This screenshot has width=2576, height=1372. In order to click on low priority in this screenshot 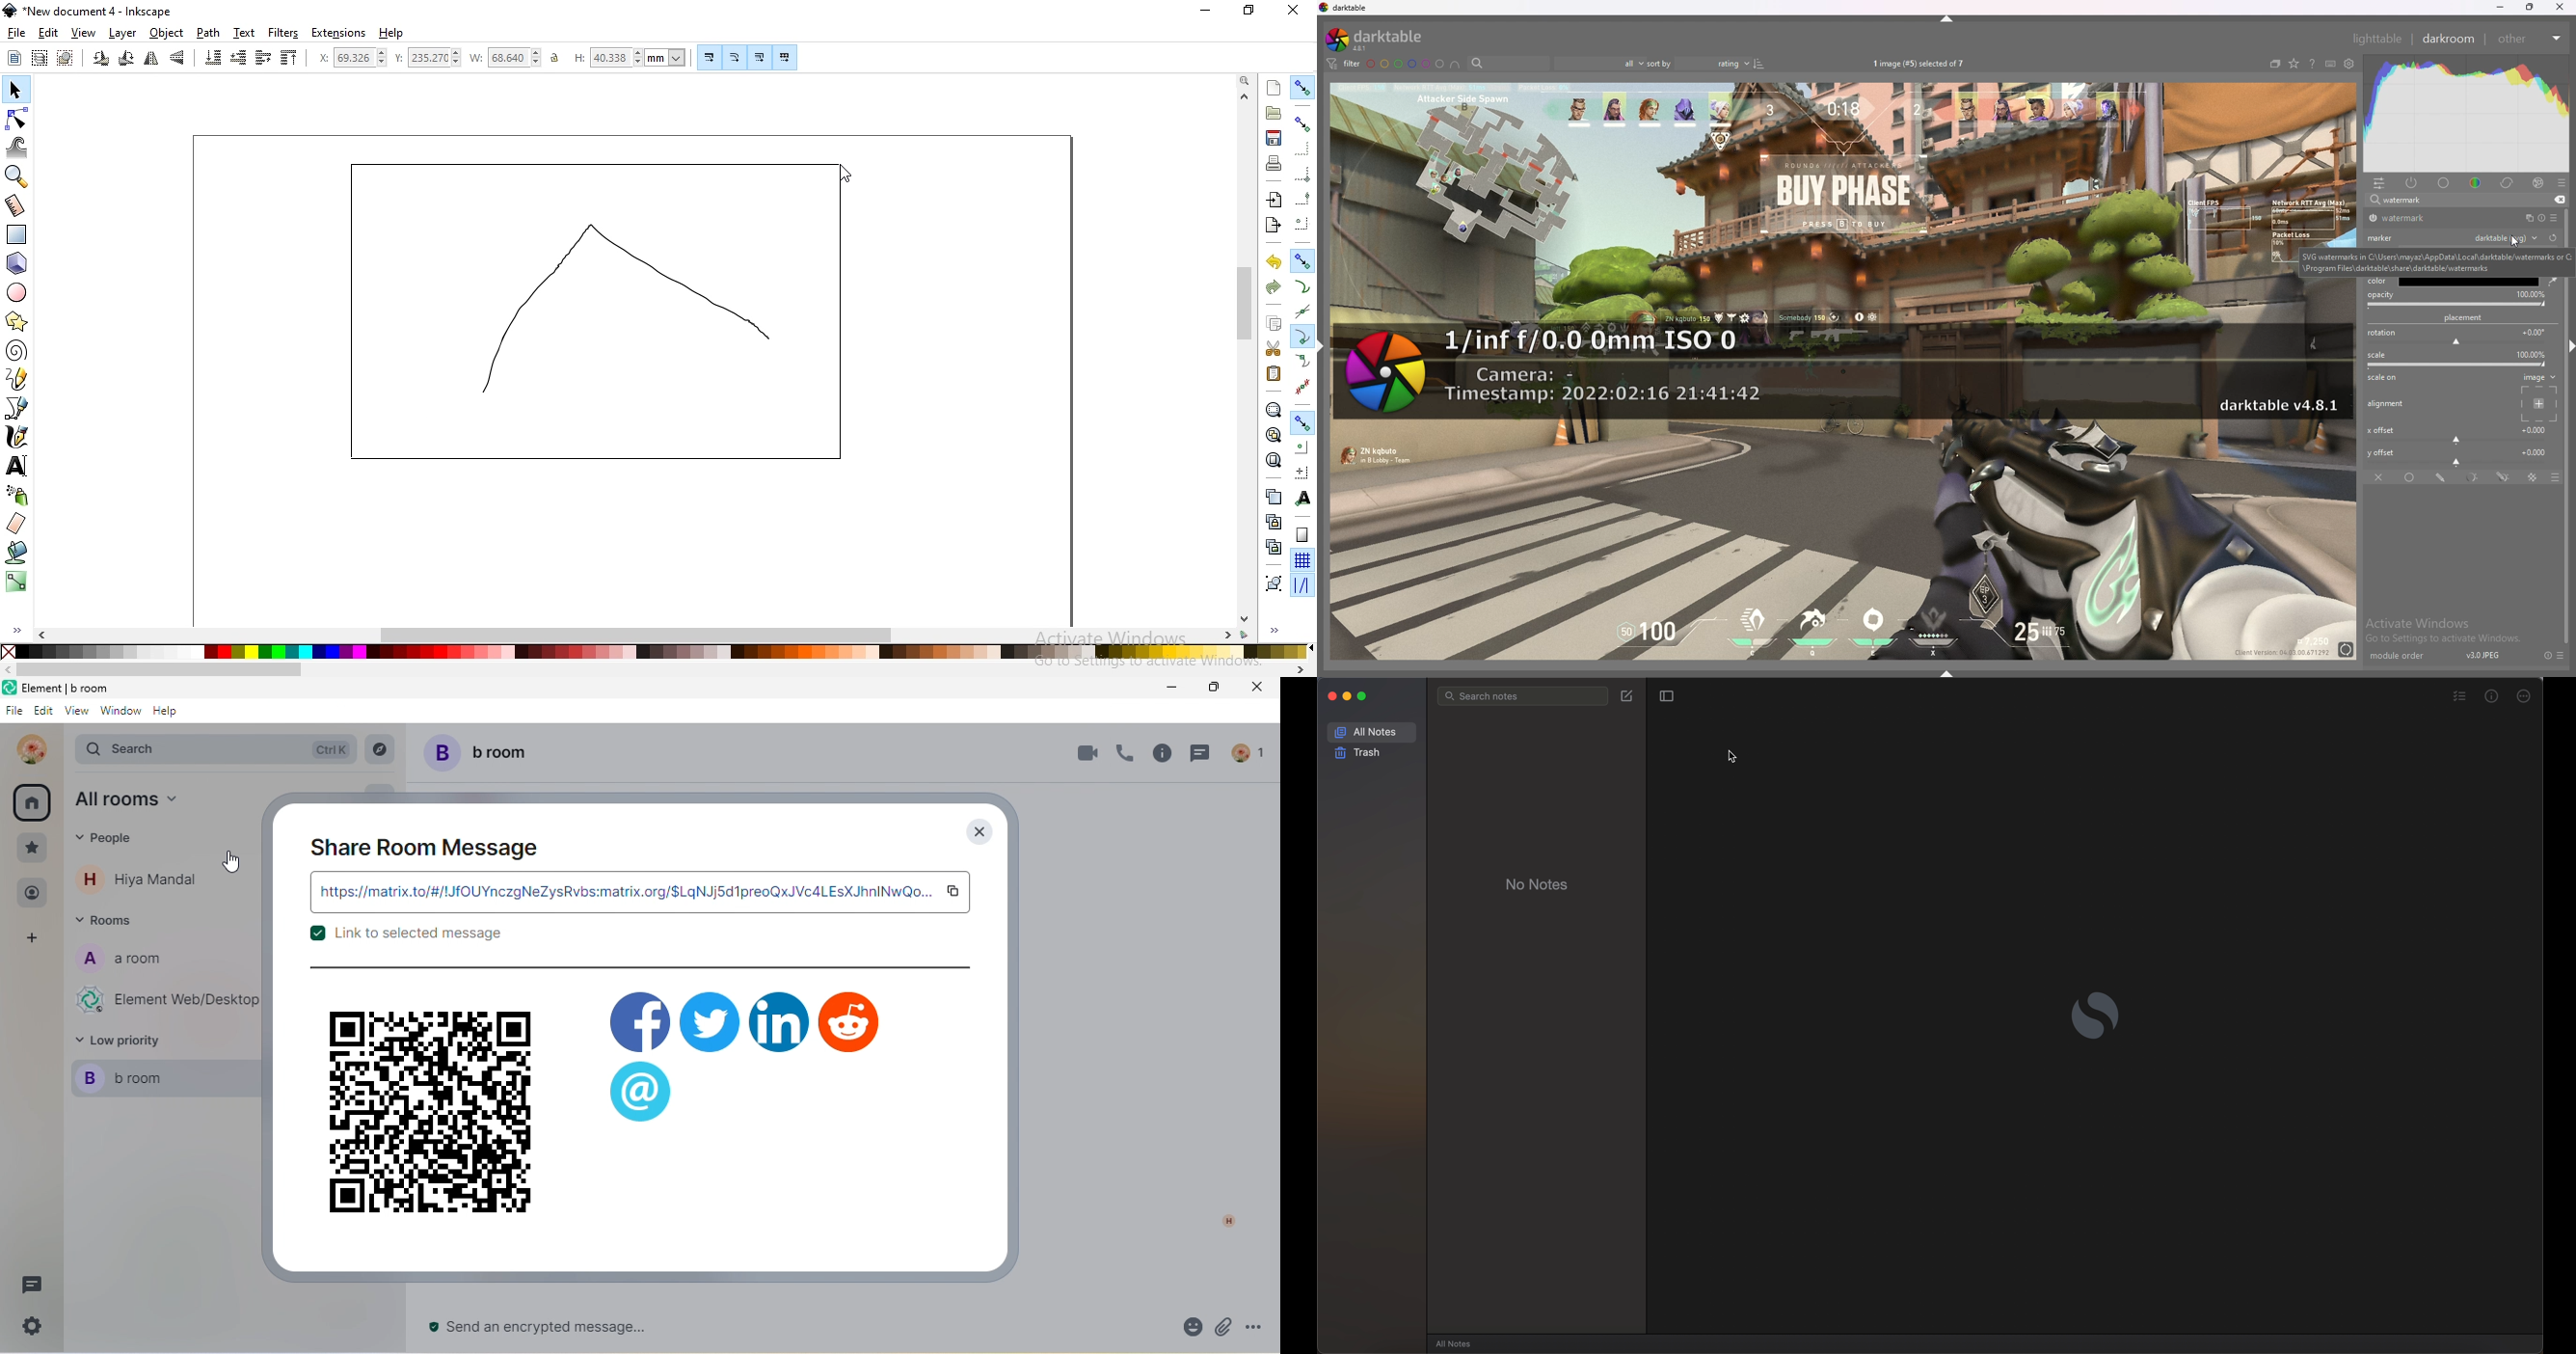, I will do `click(131, 1041)`.